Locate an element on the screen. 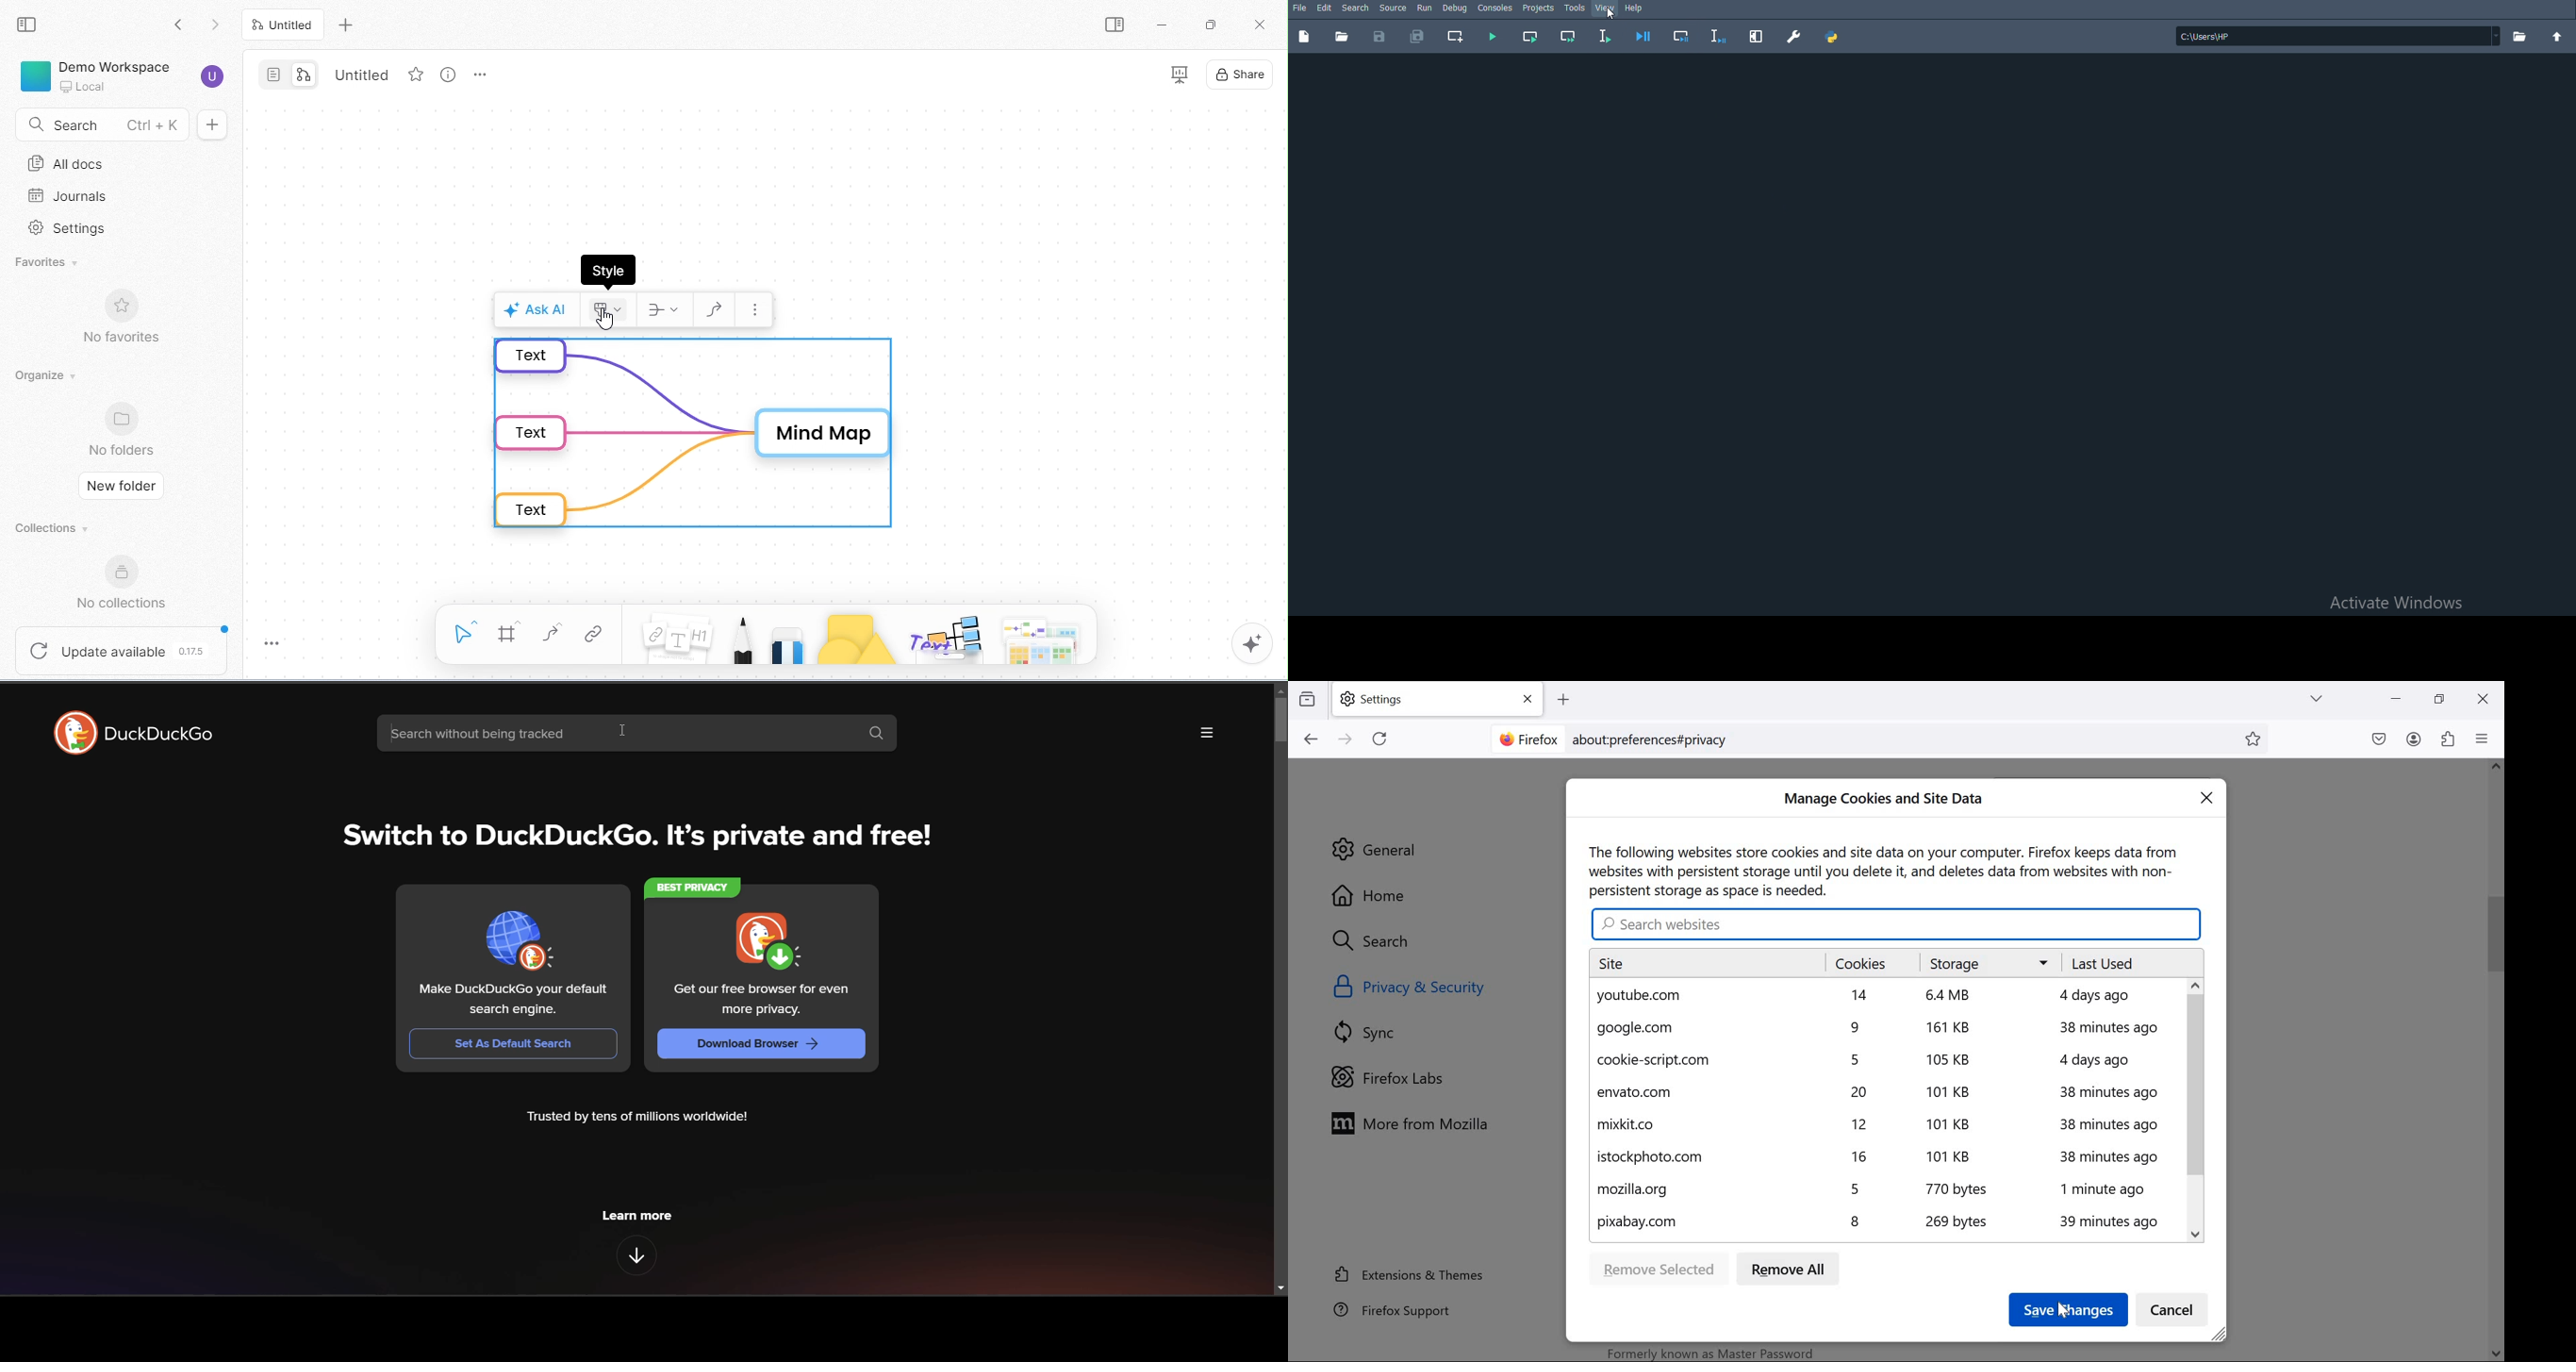 The height and width of the screenshot is (1372, 2576). minimize is located at coordinates (1166, 26).